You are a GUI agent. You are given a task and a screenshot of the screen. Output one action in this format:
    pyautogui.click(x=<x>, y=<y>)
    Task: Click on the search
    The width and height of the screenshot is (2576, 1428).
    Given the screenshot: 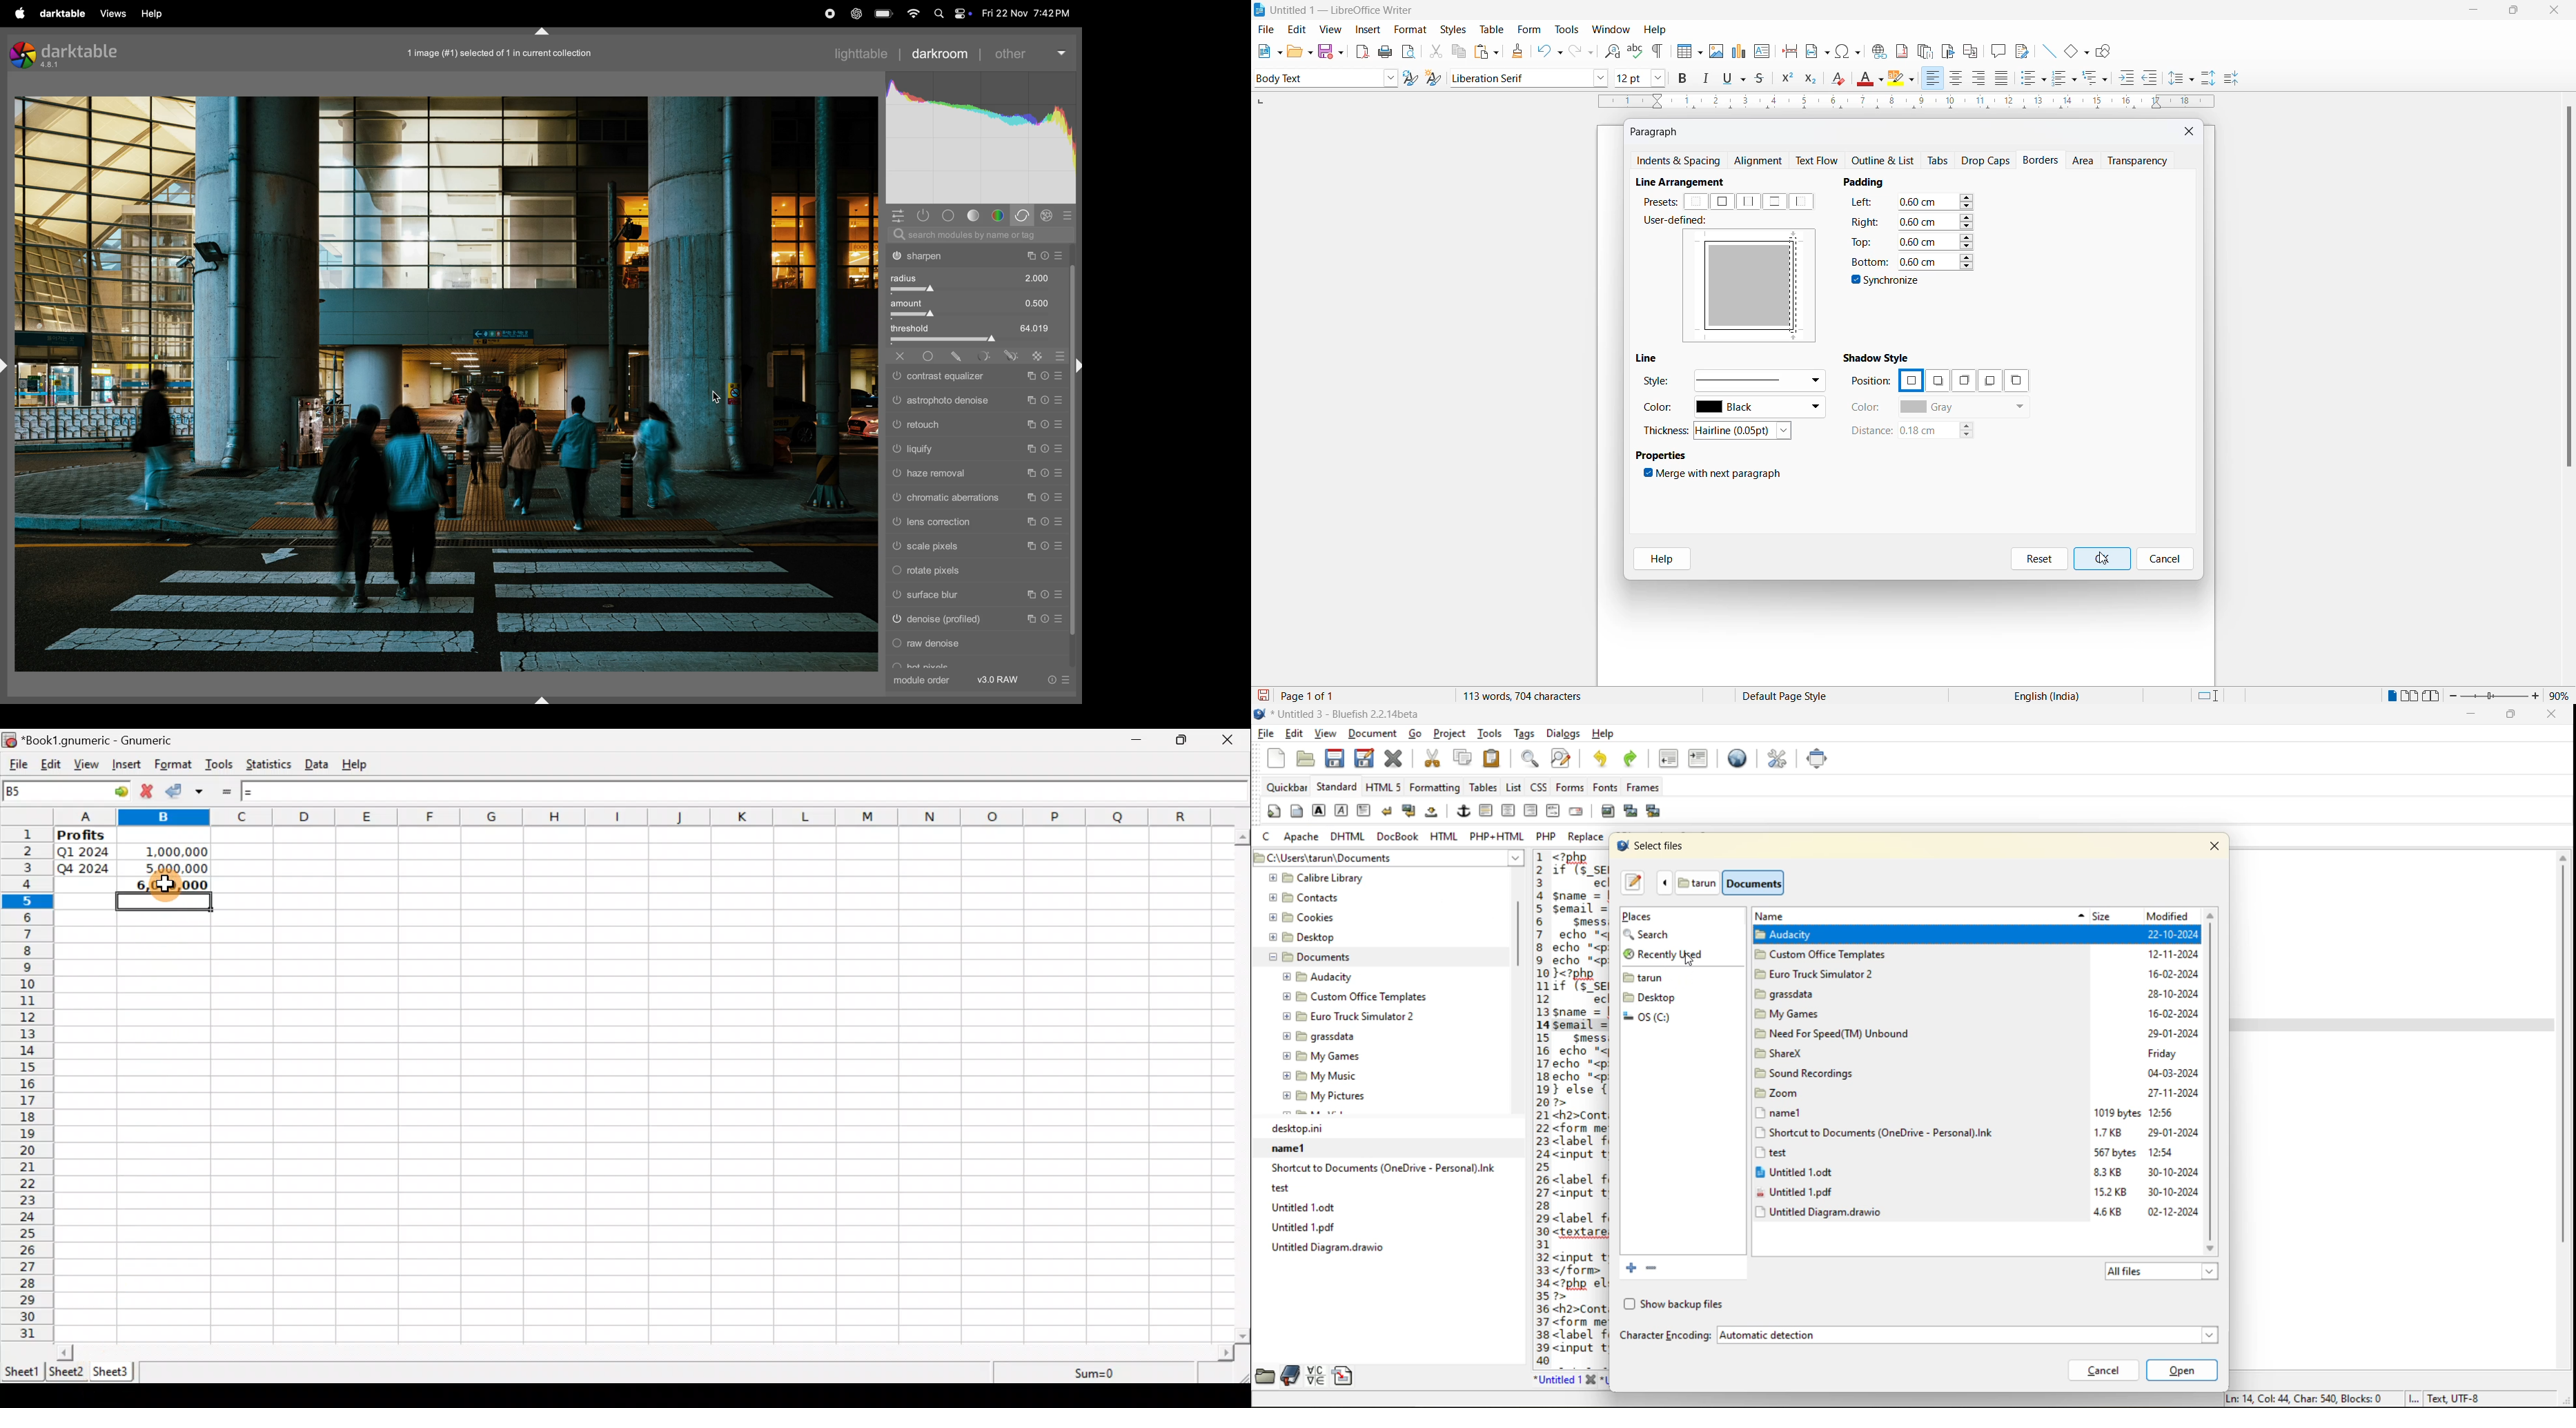 What is the action you would take?
    pyautogui.click(x=1655, y=935)
    